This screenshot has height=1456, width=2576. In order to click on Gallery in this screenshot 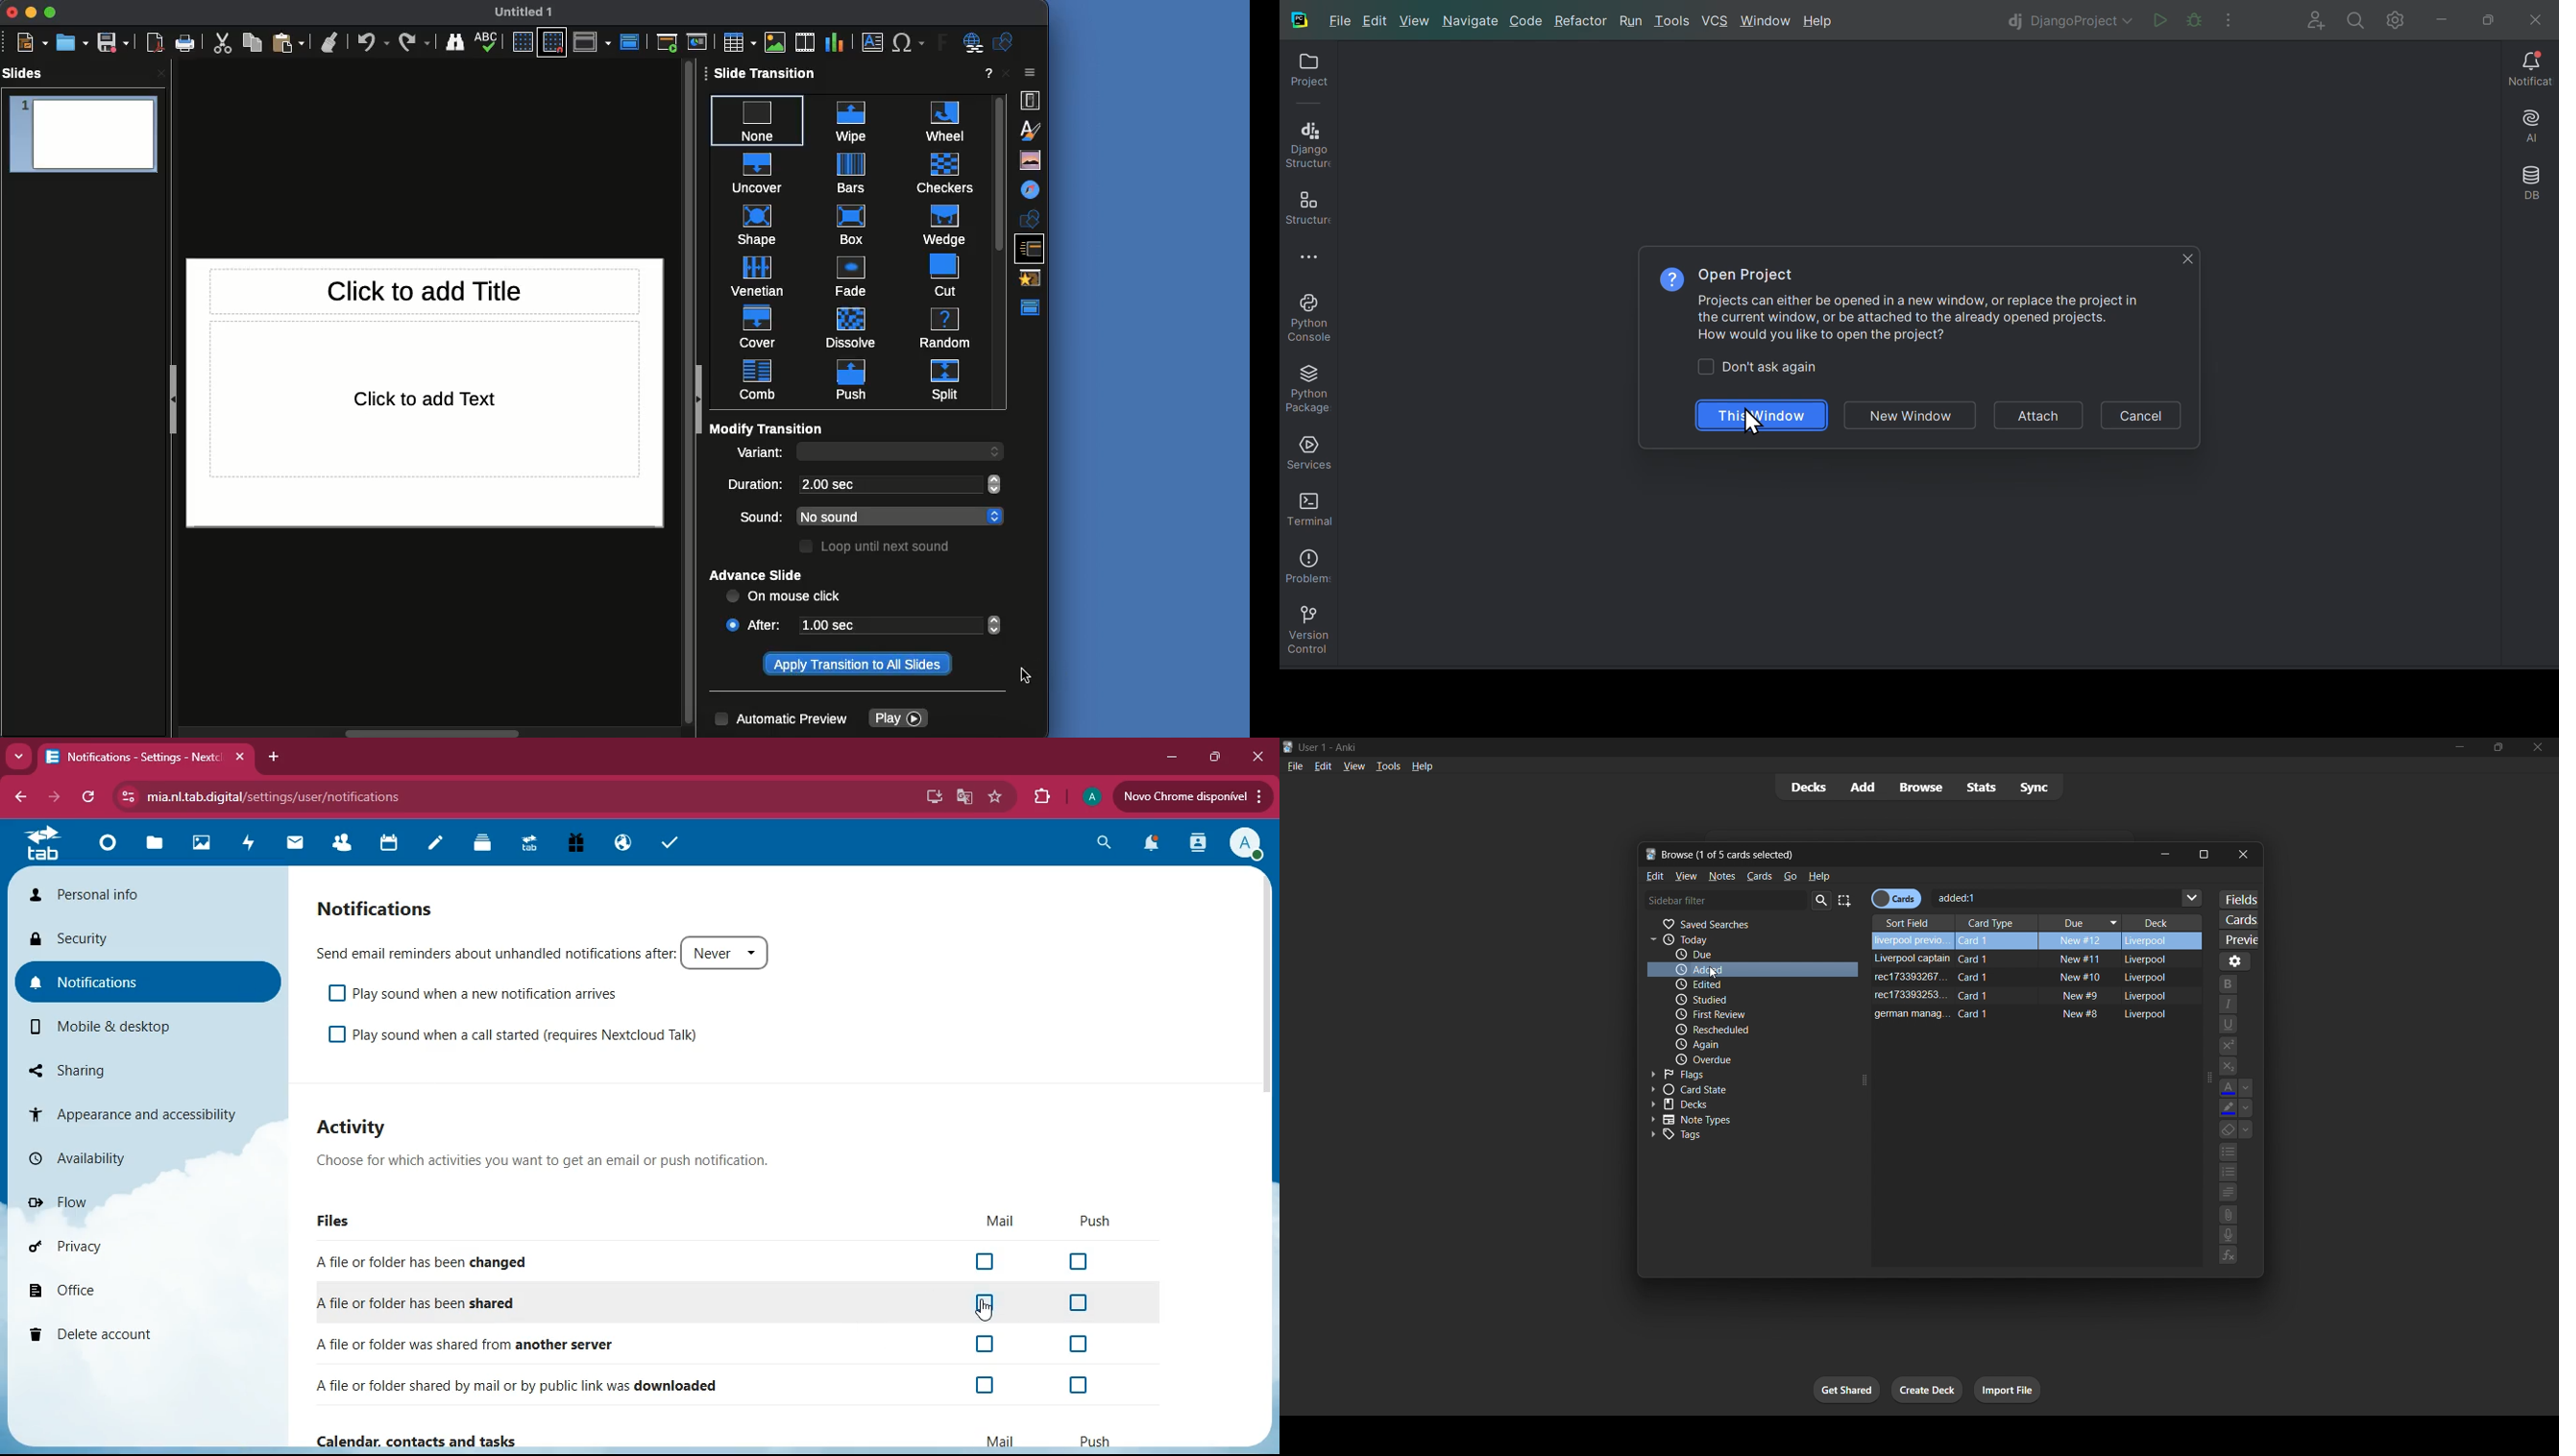, I will do `click(1032, 161)`.